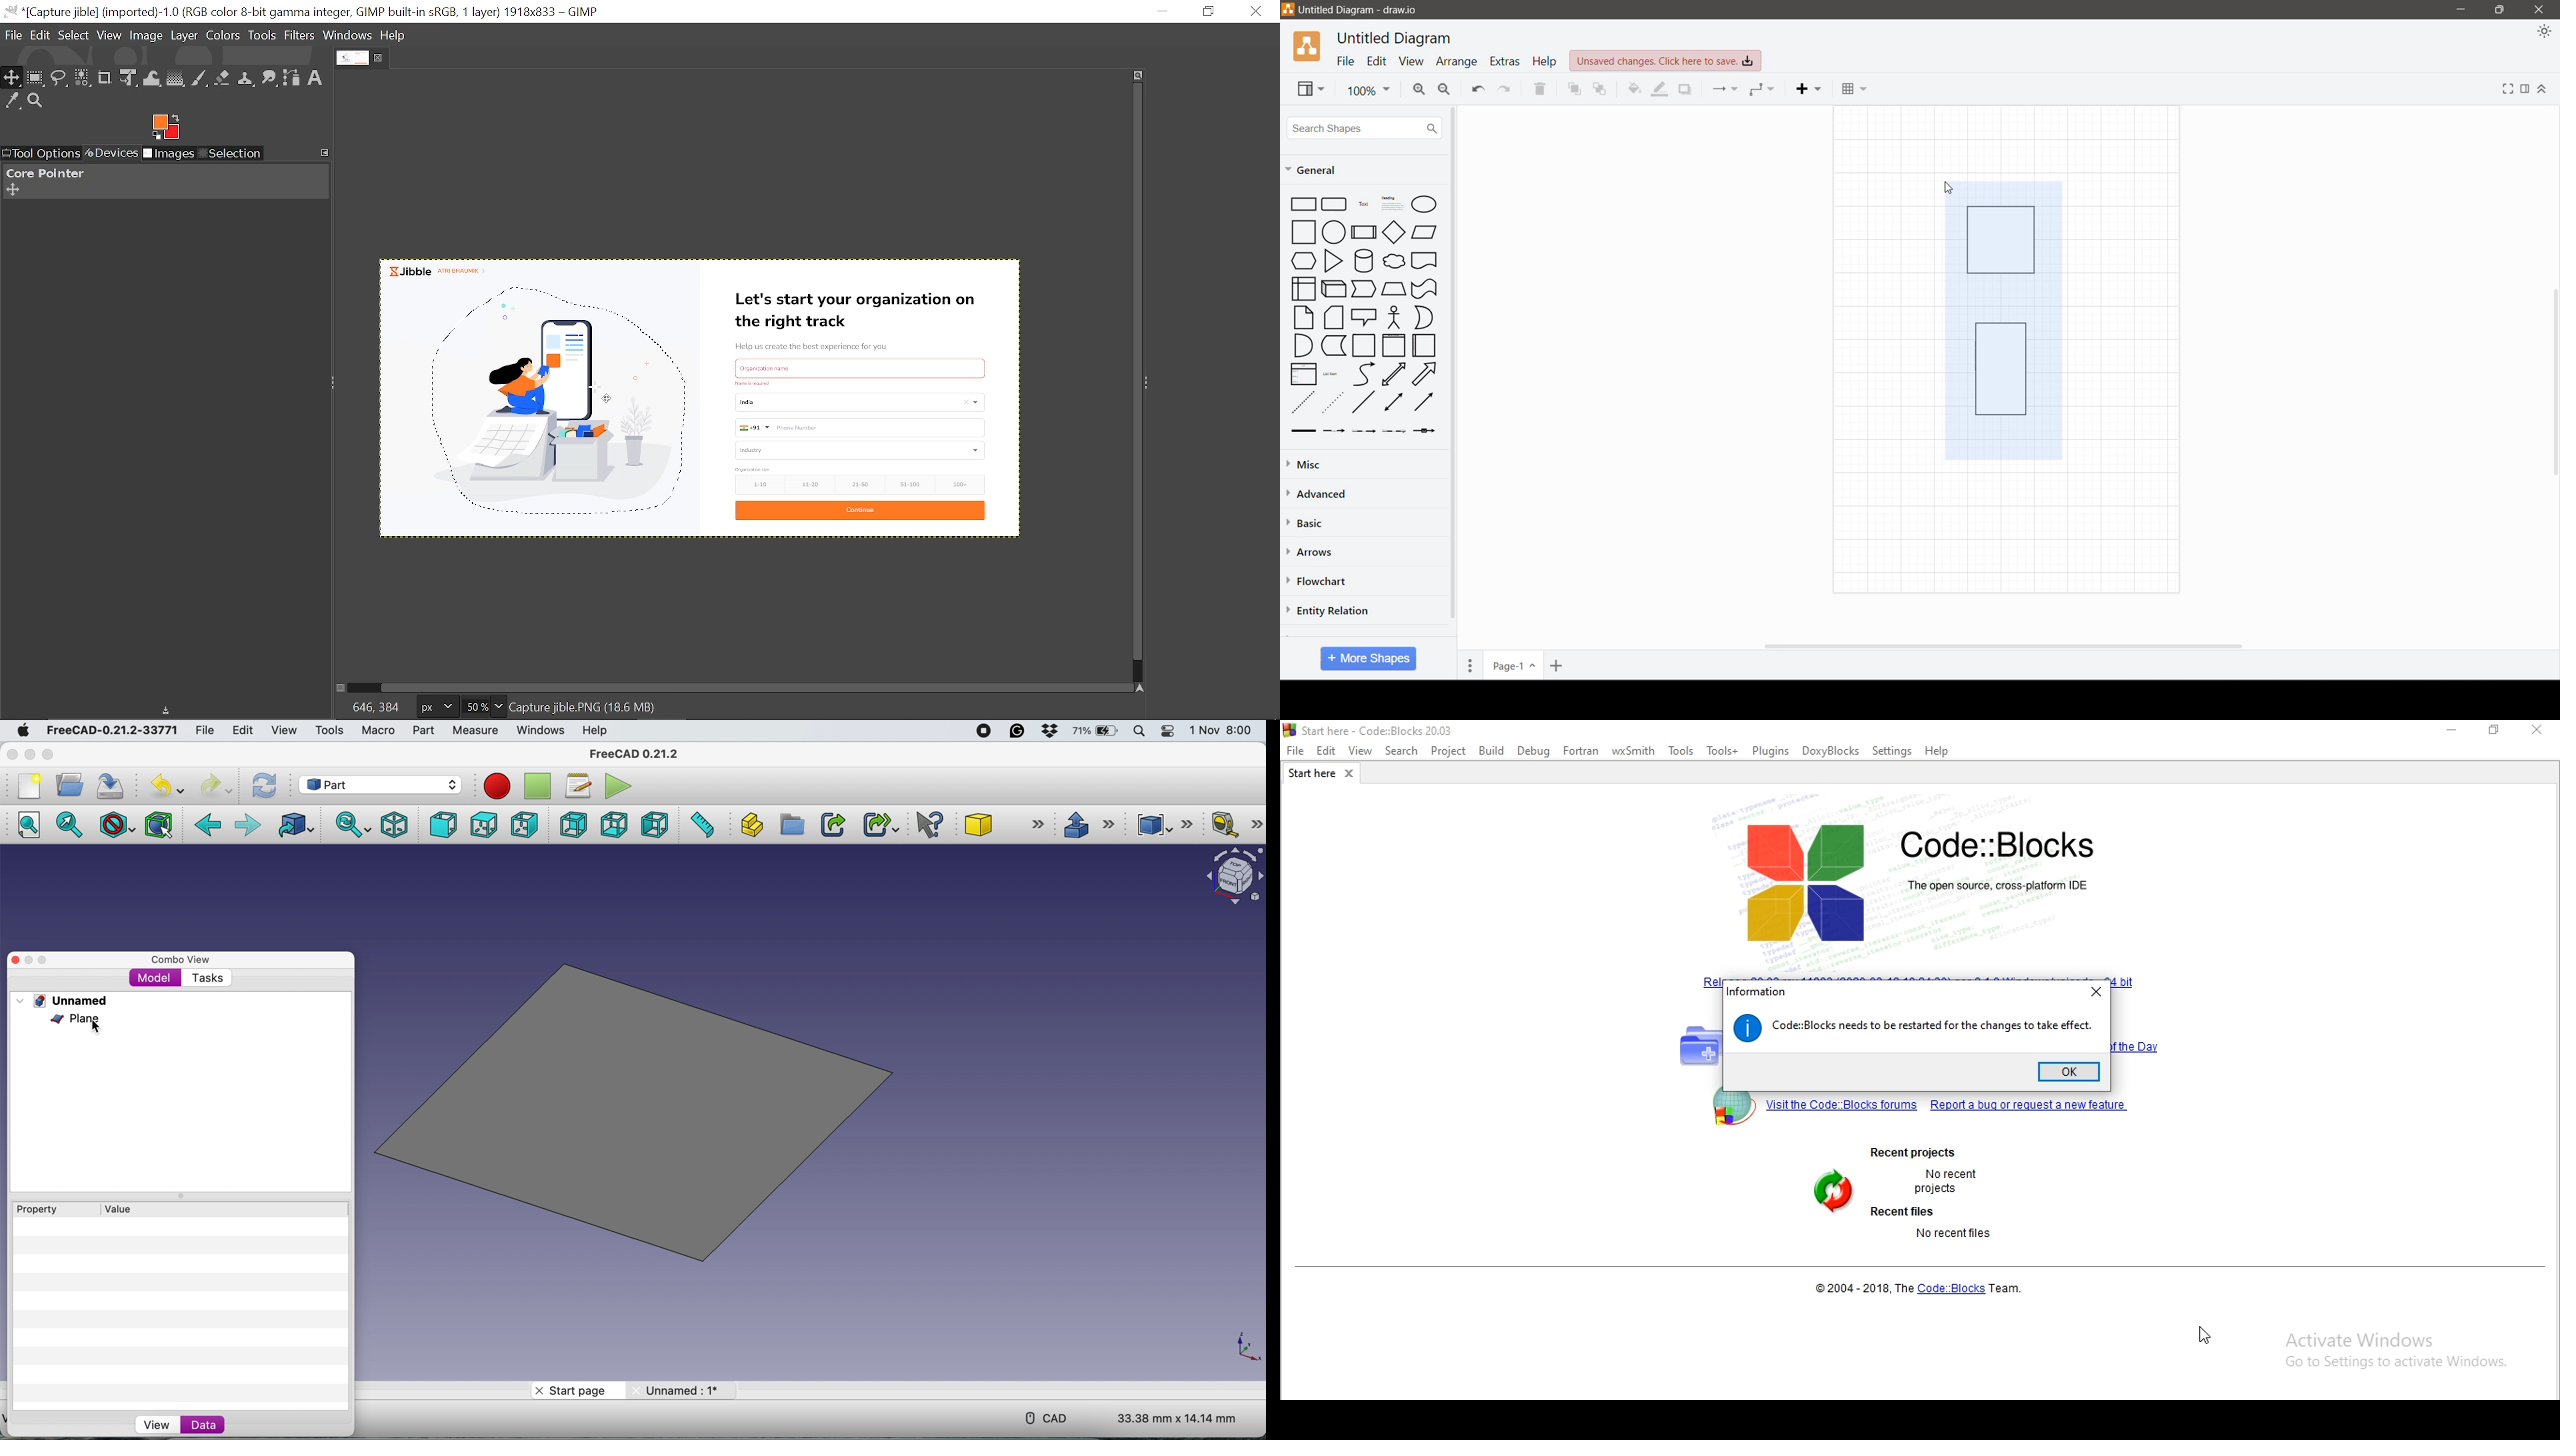 This screenshot has height=1456, width=2576. I want to click on Smudge tool, so click(271, 79).